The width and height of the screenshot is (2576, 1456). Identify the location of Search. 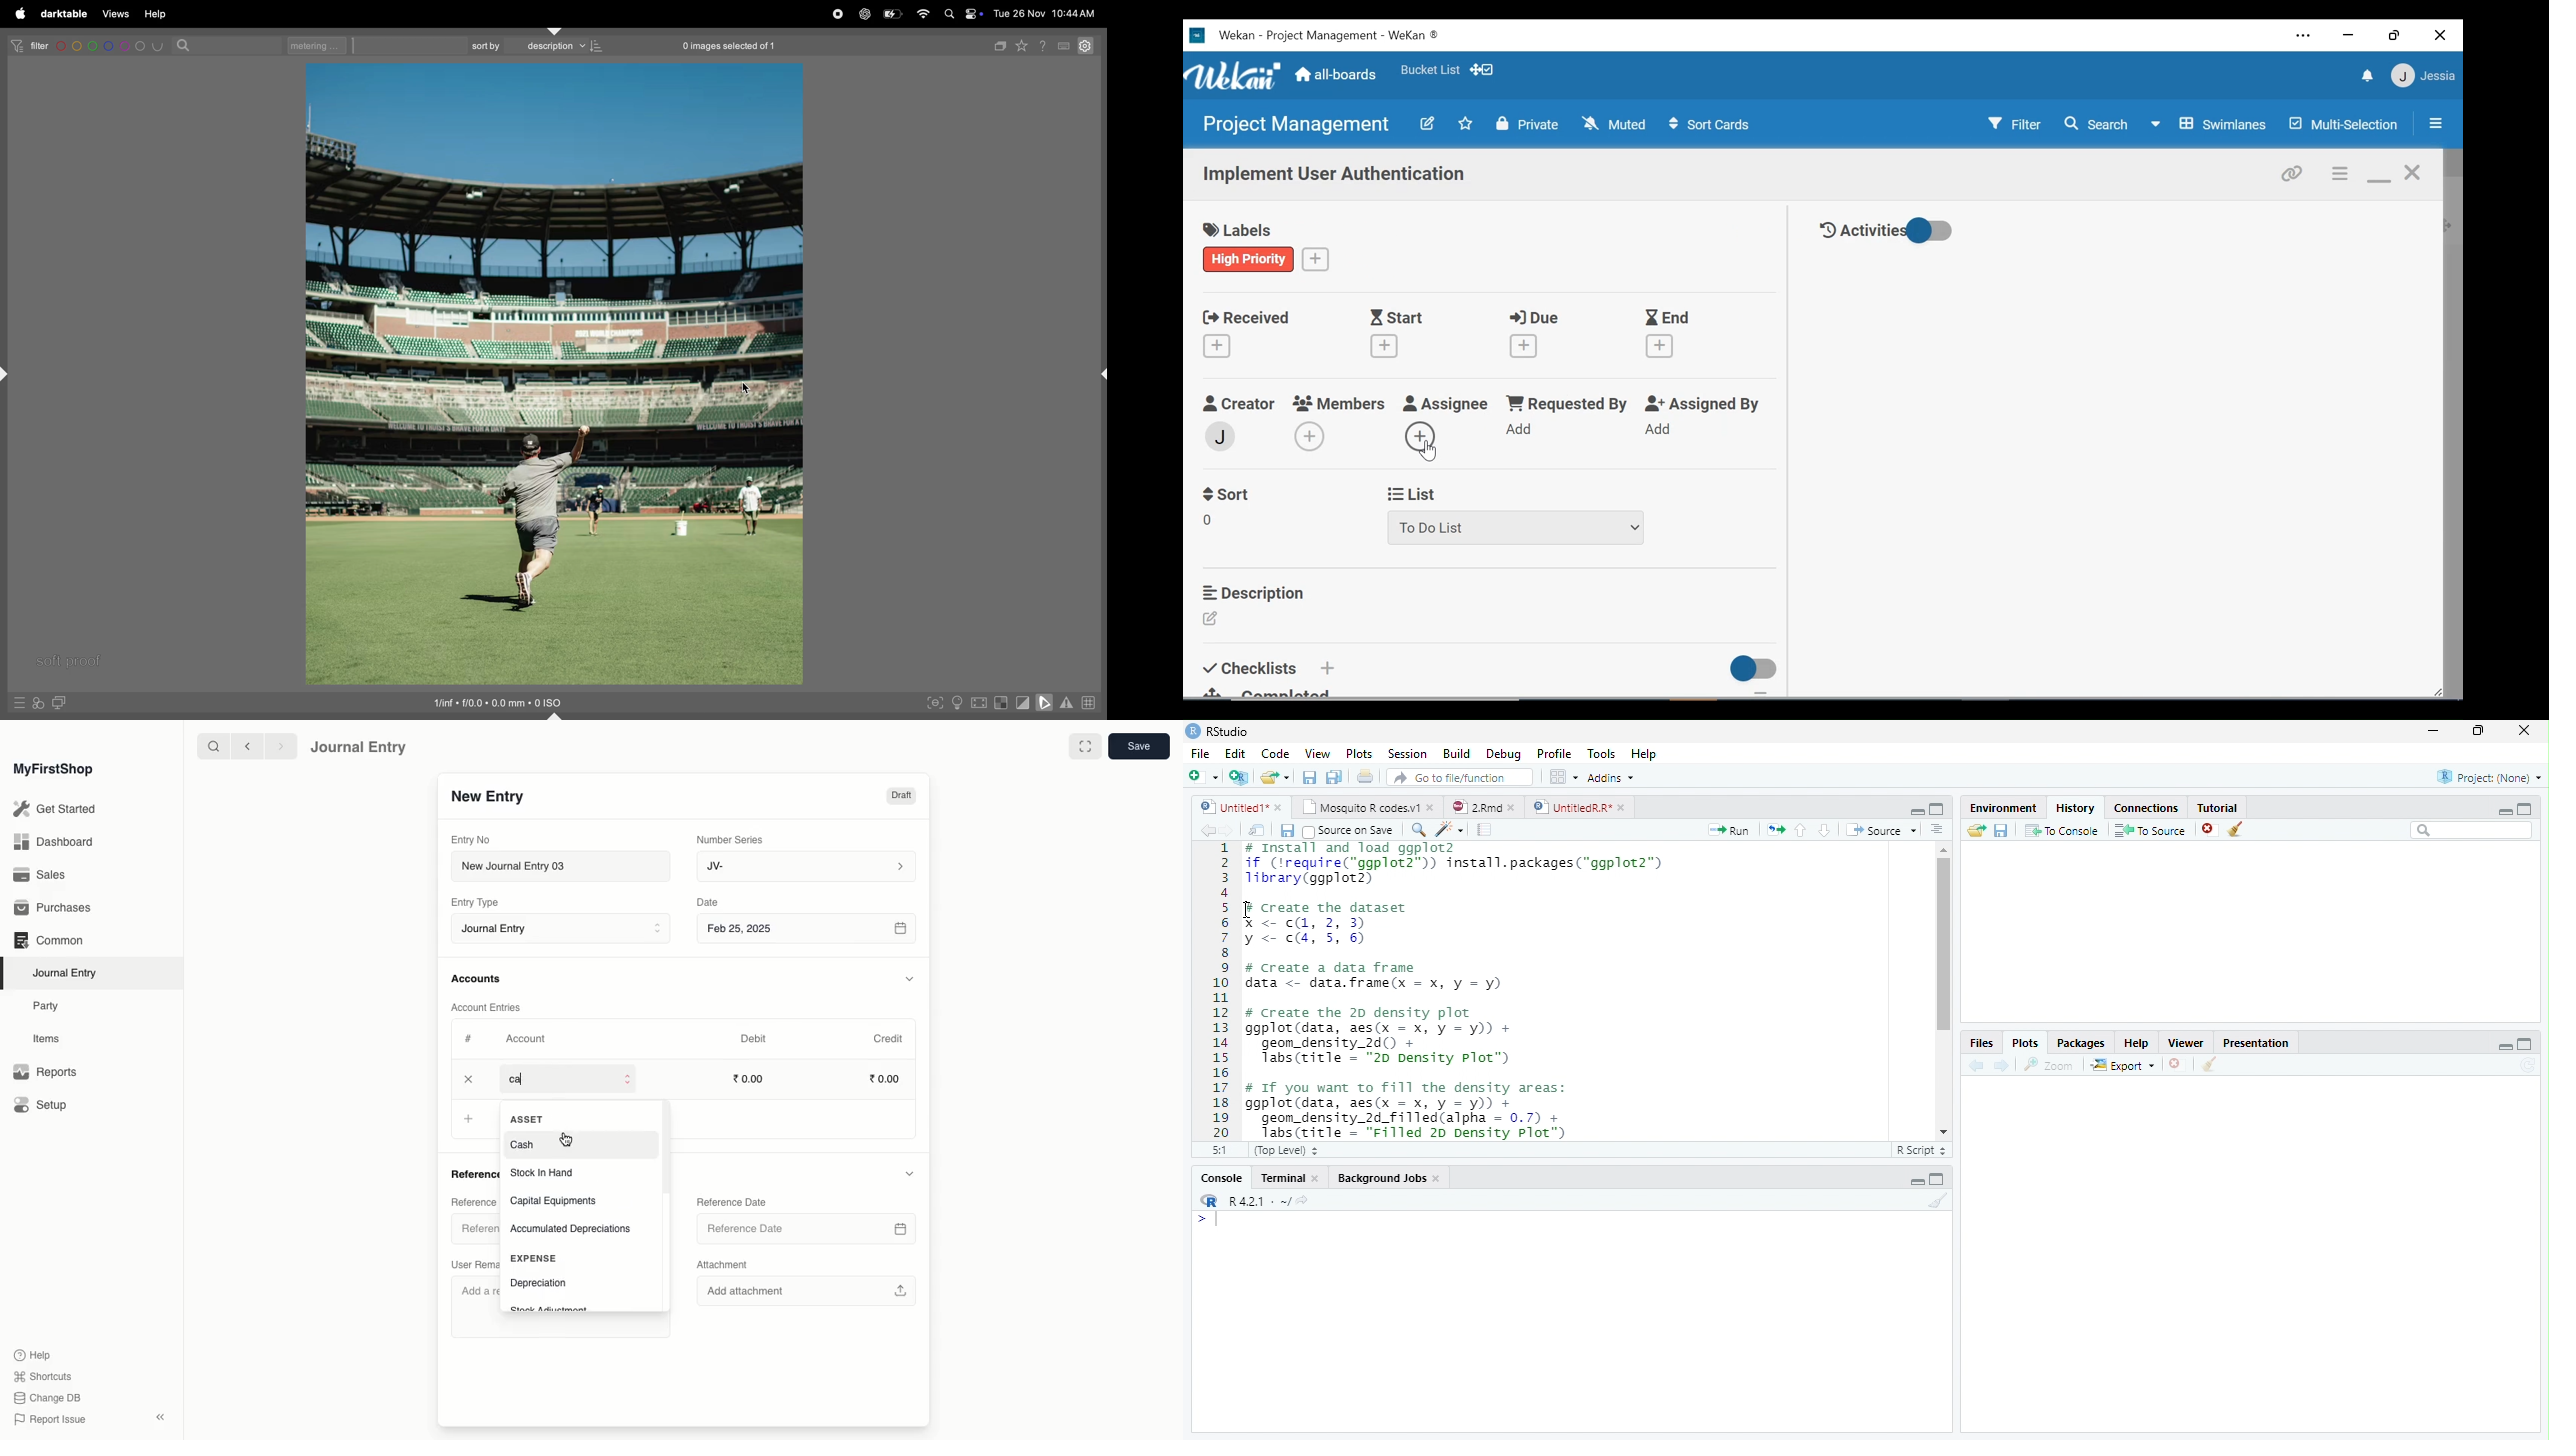
(2472, 830).